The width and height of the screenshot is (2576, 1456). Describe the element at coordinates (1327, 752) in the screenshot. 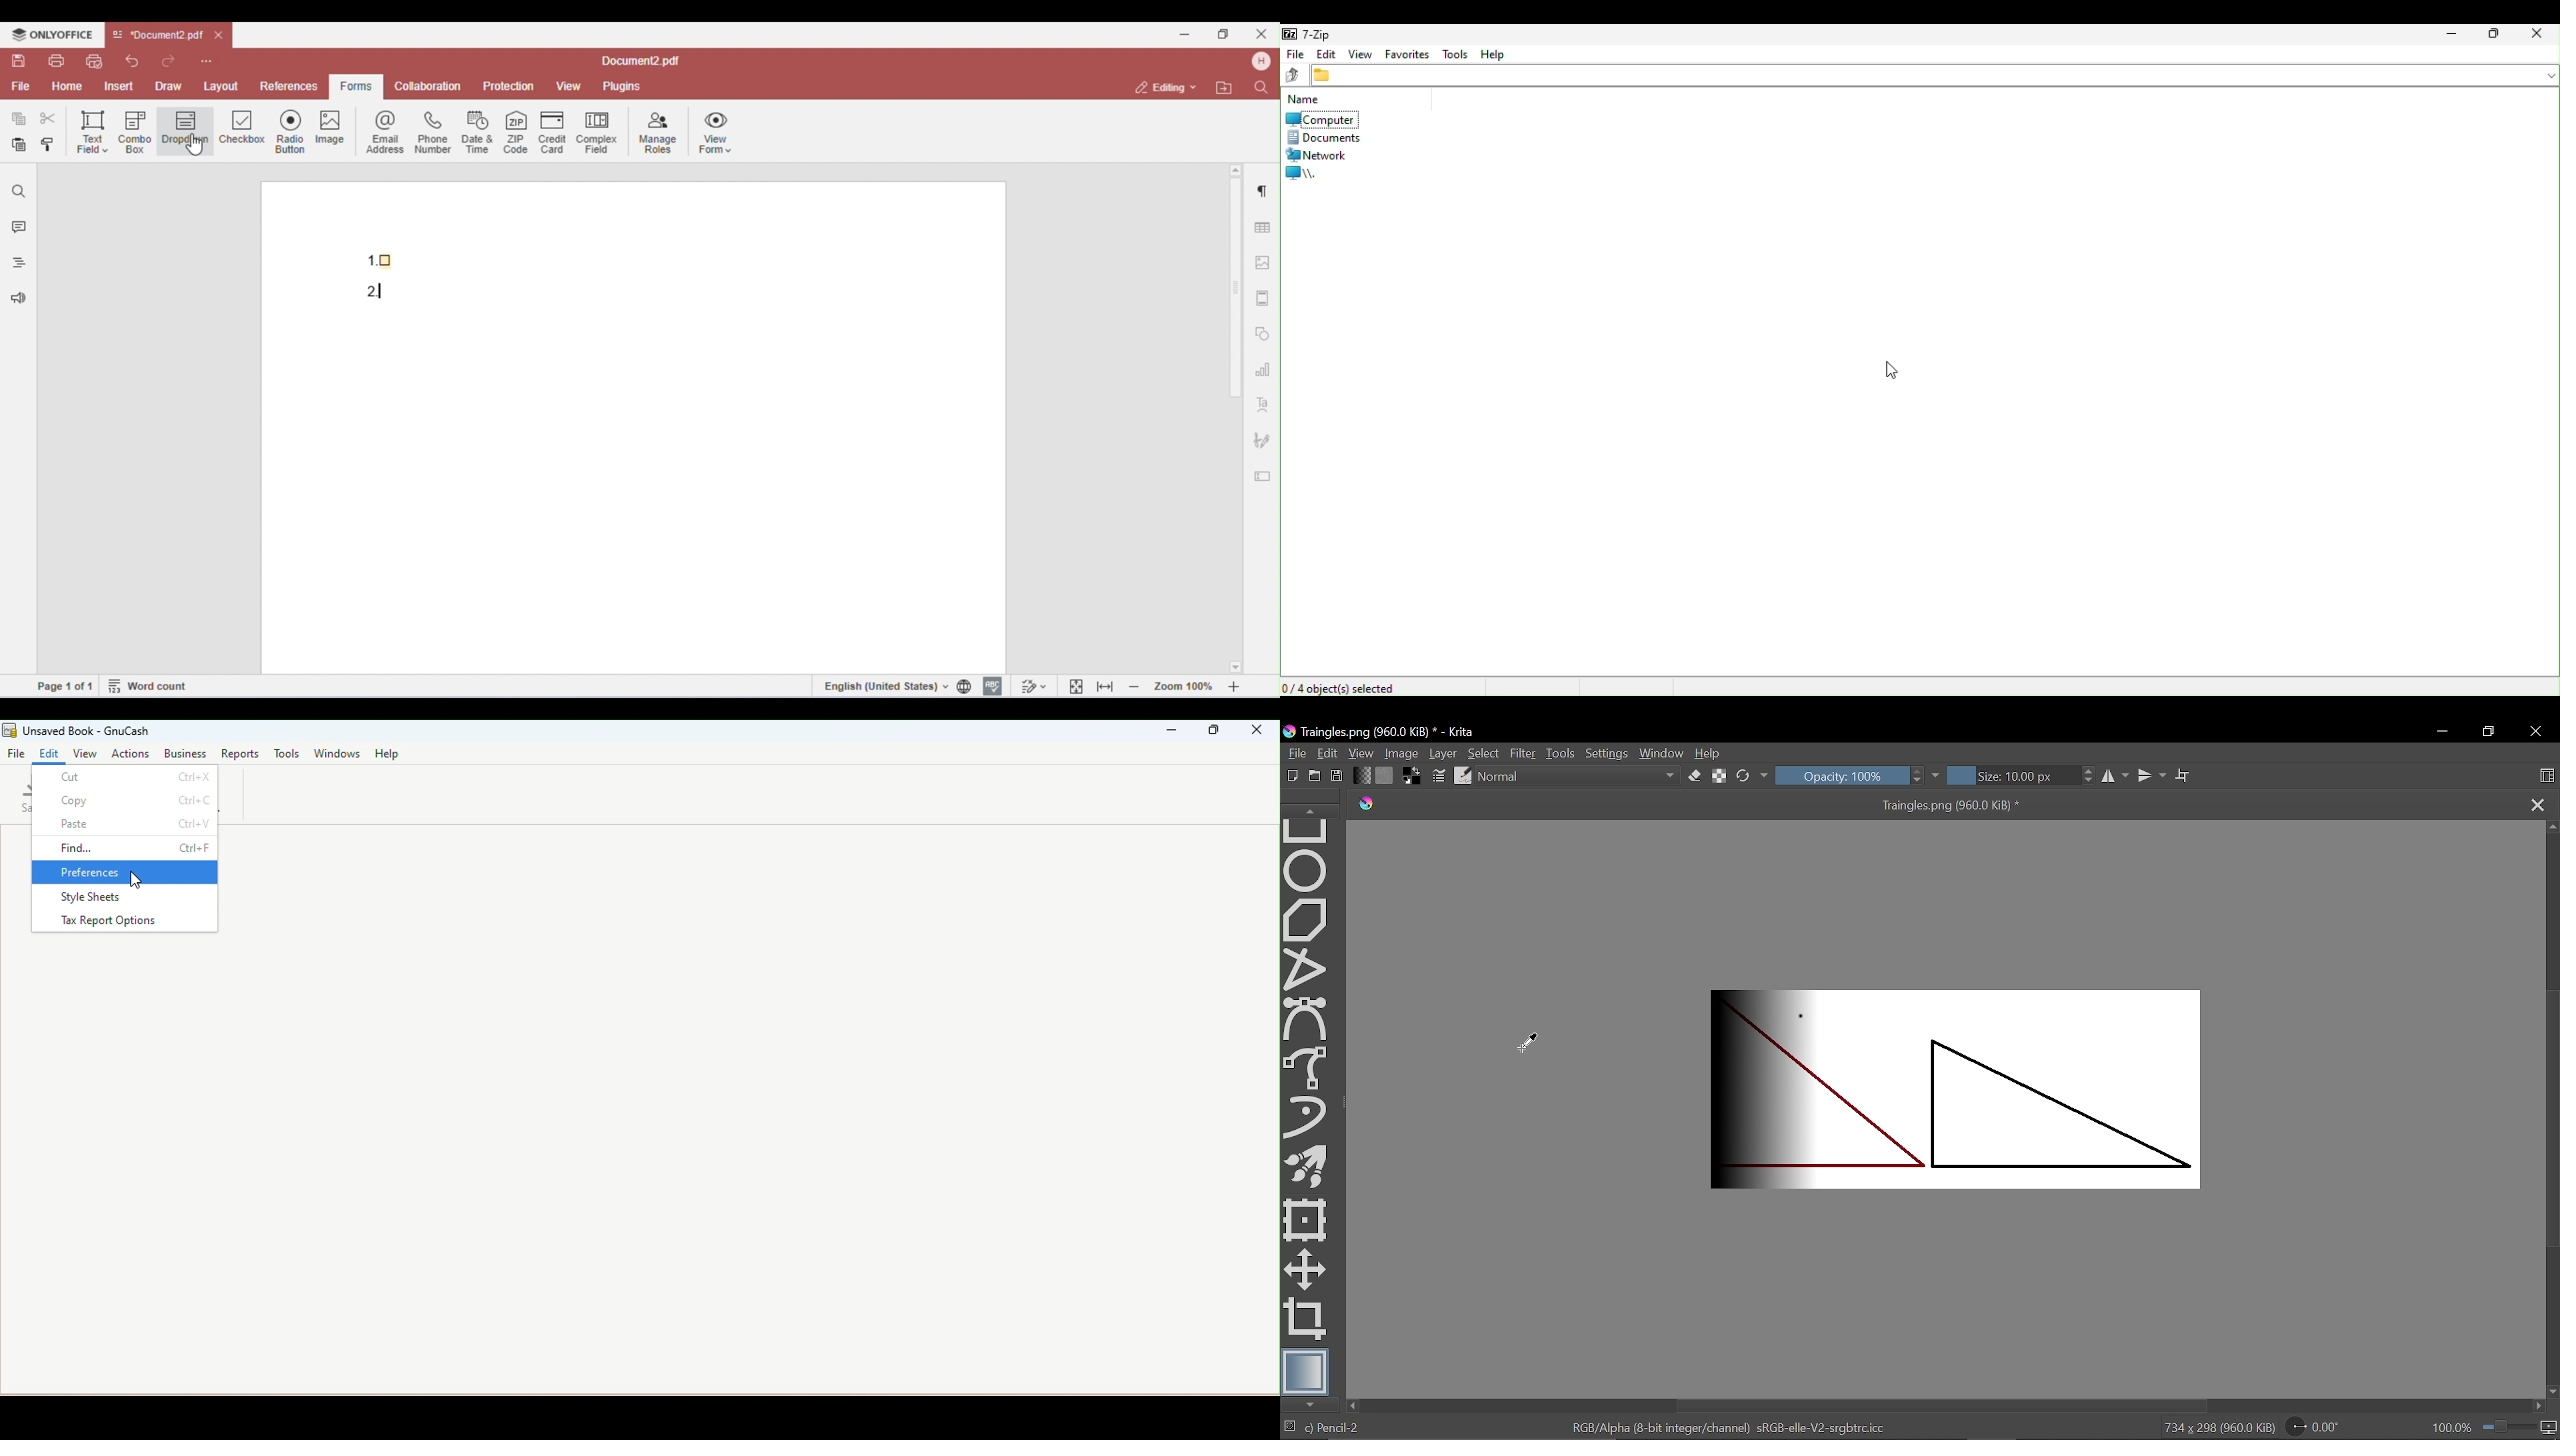

I see `Edit` at that location.